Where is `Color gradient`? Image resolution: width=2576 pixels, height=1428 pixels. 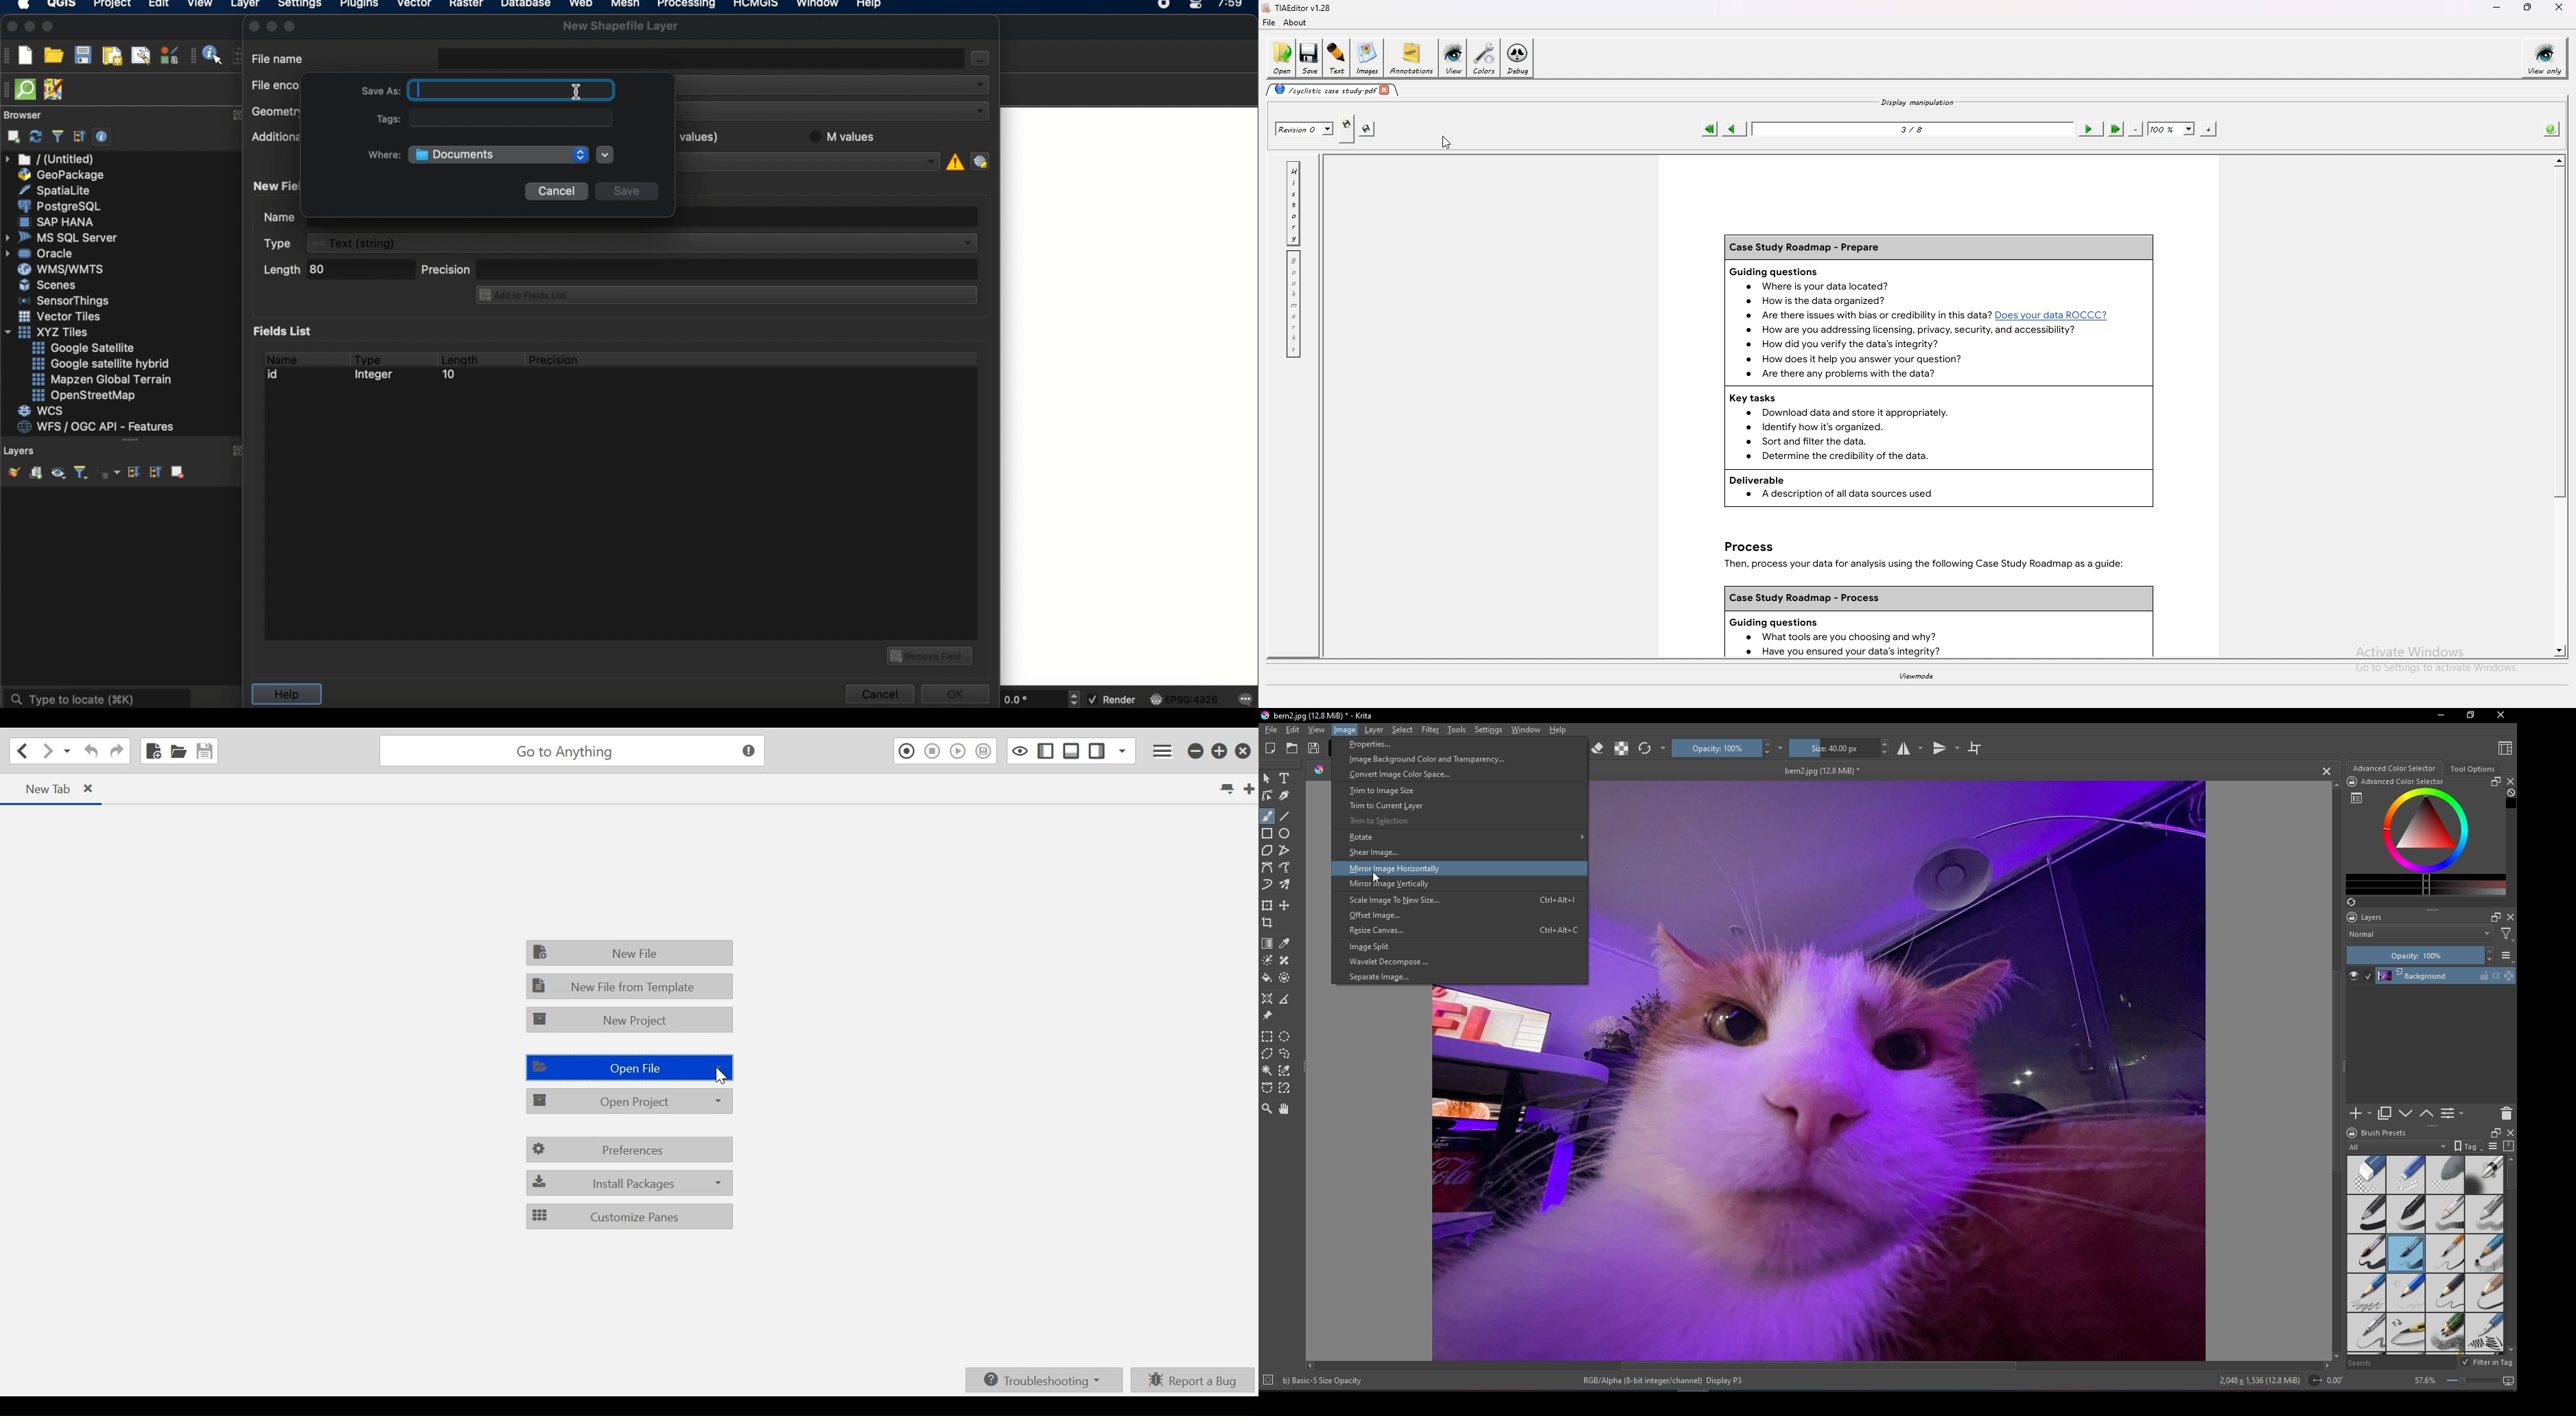 Color gradient is located at coordinates (2428, 884).